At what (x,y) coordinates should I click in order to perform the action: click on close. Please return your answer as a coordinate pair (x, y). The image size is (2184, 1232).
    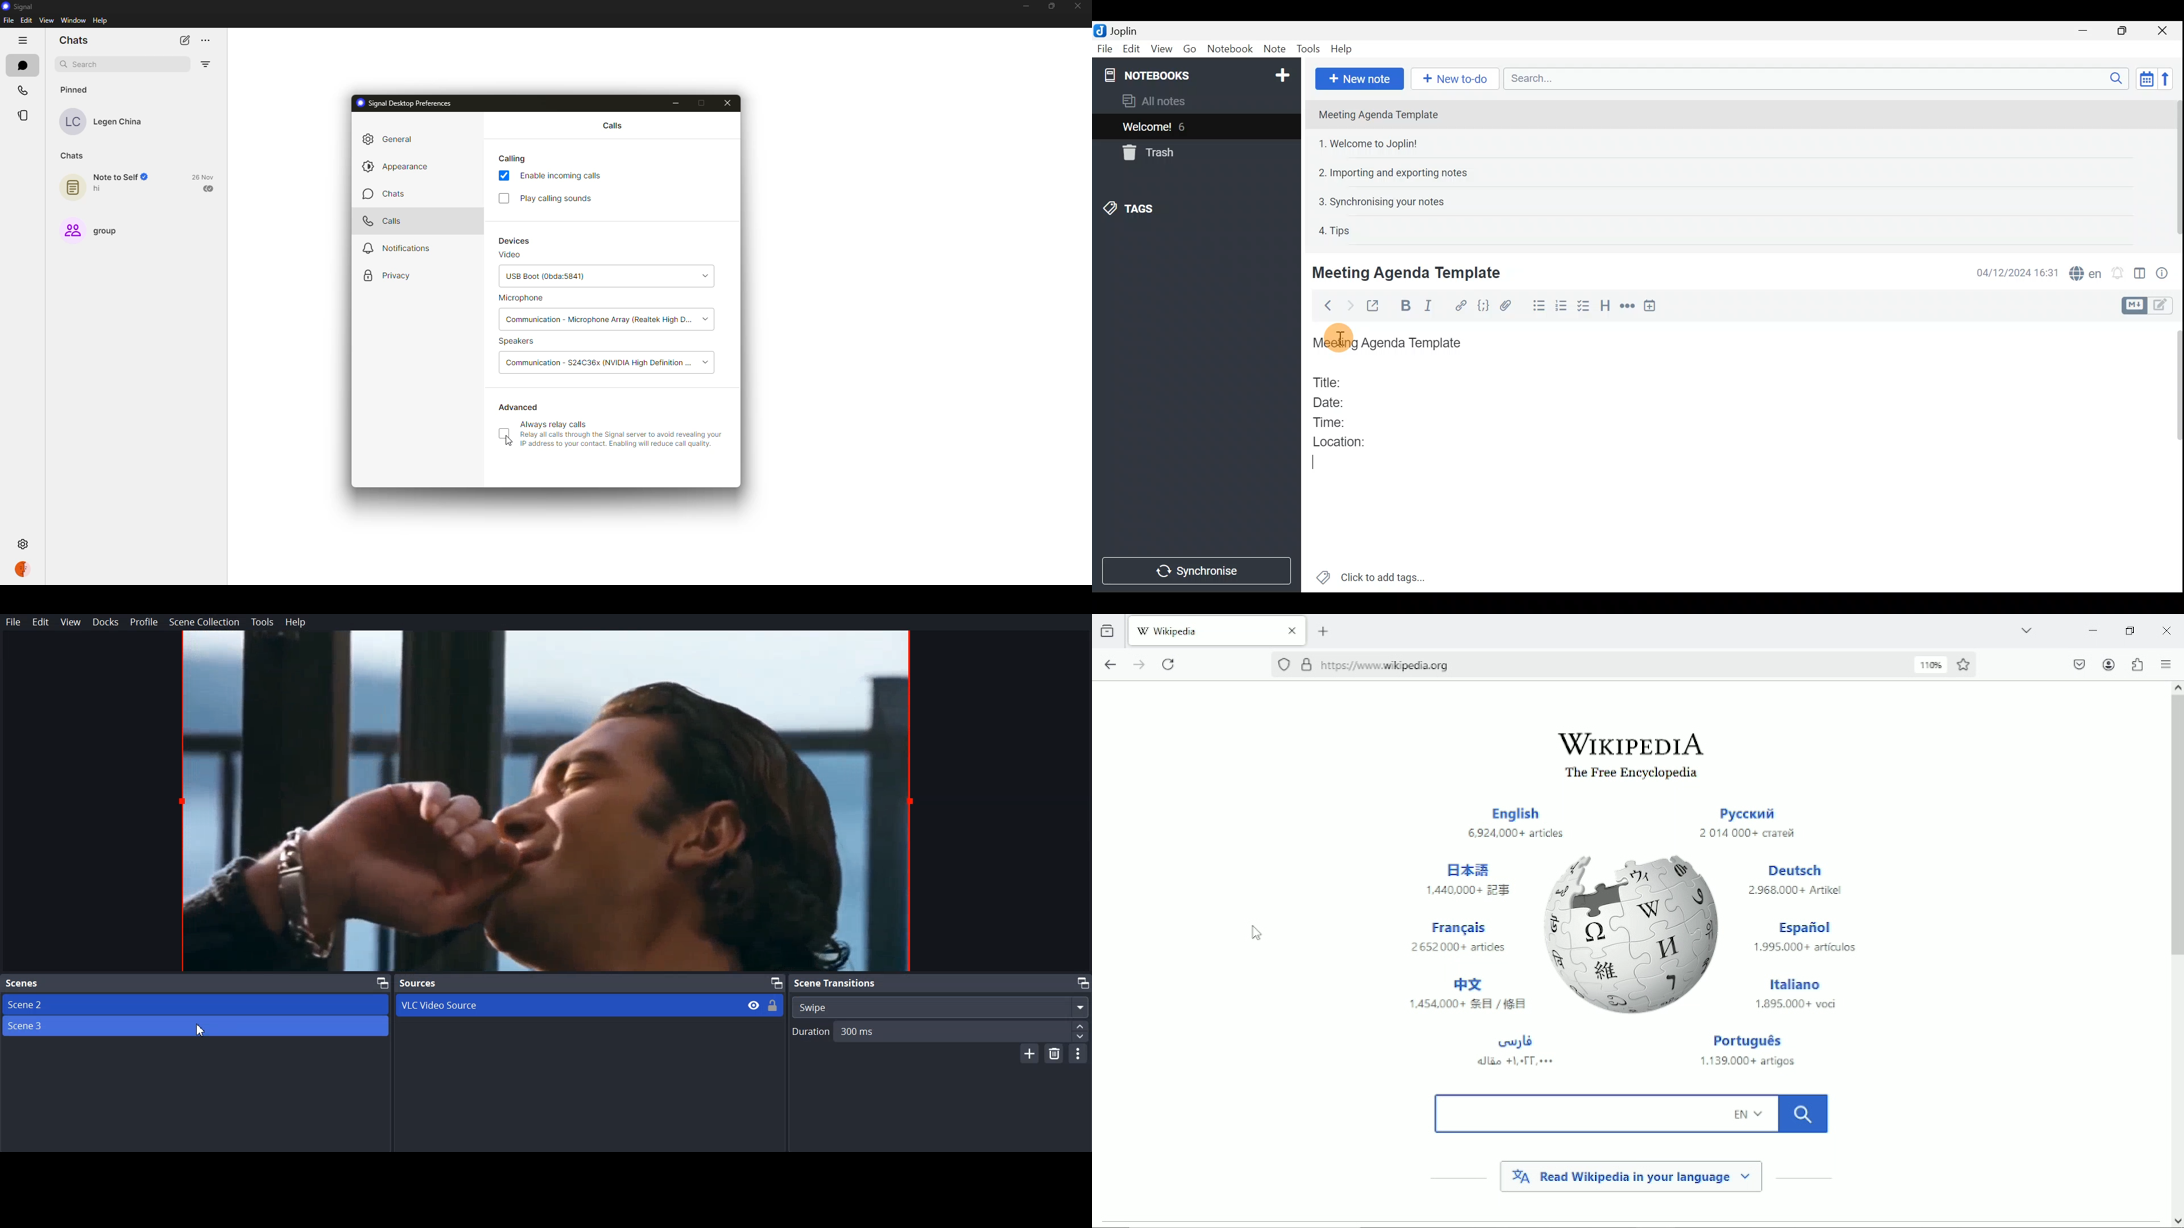
    Looking at the image, I should click on (1077, 5).